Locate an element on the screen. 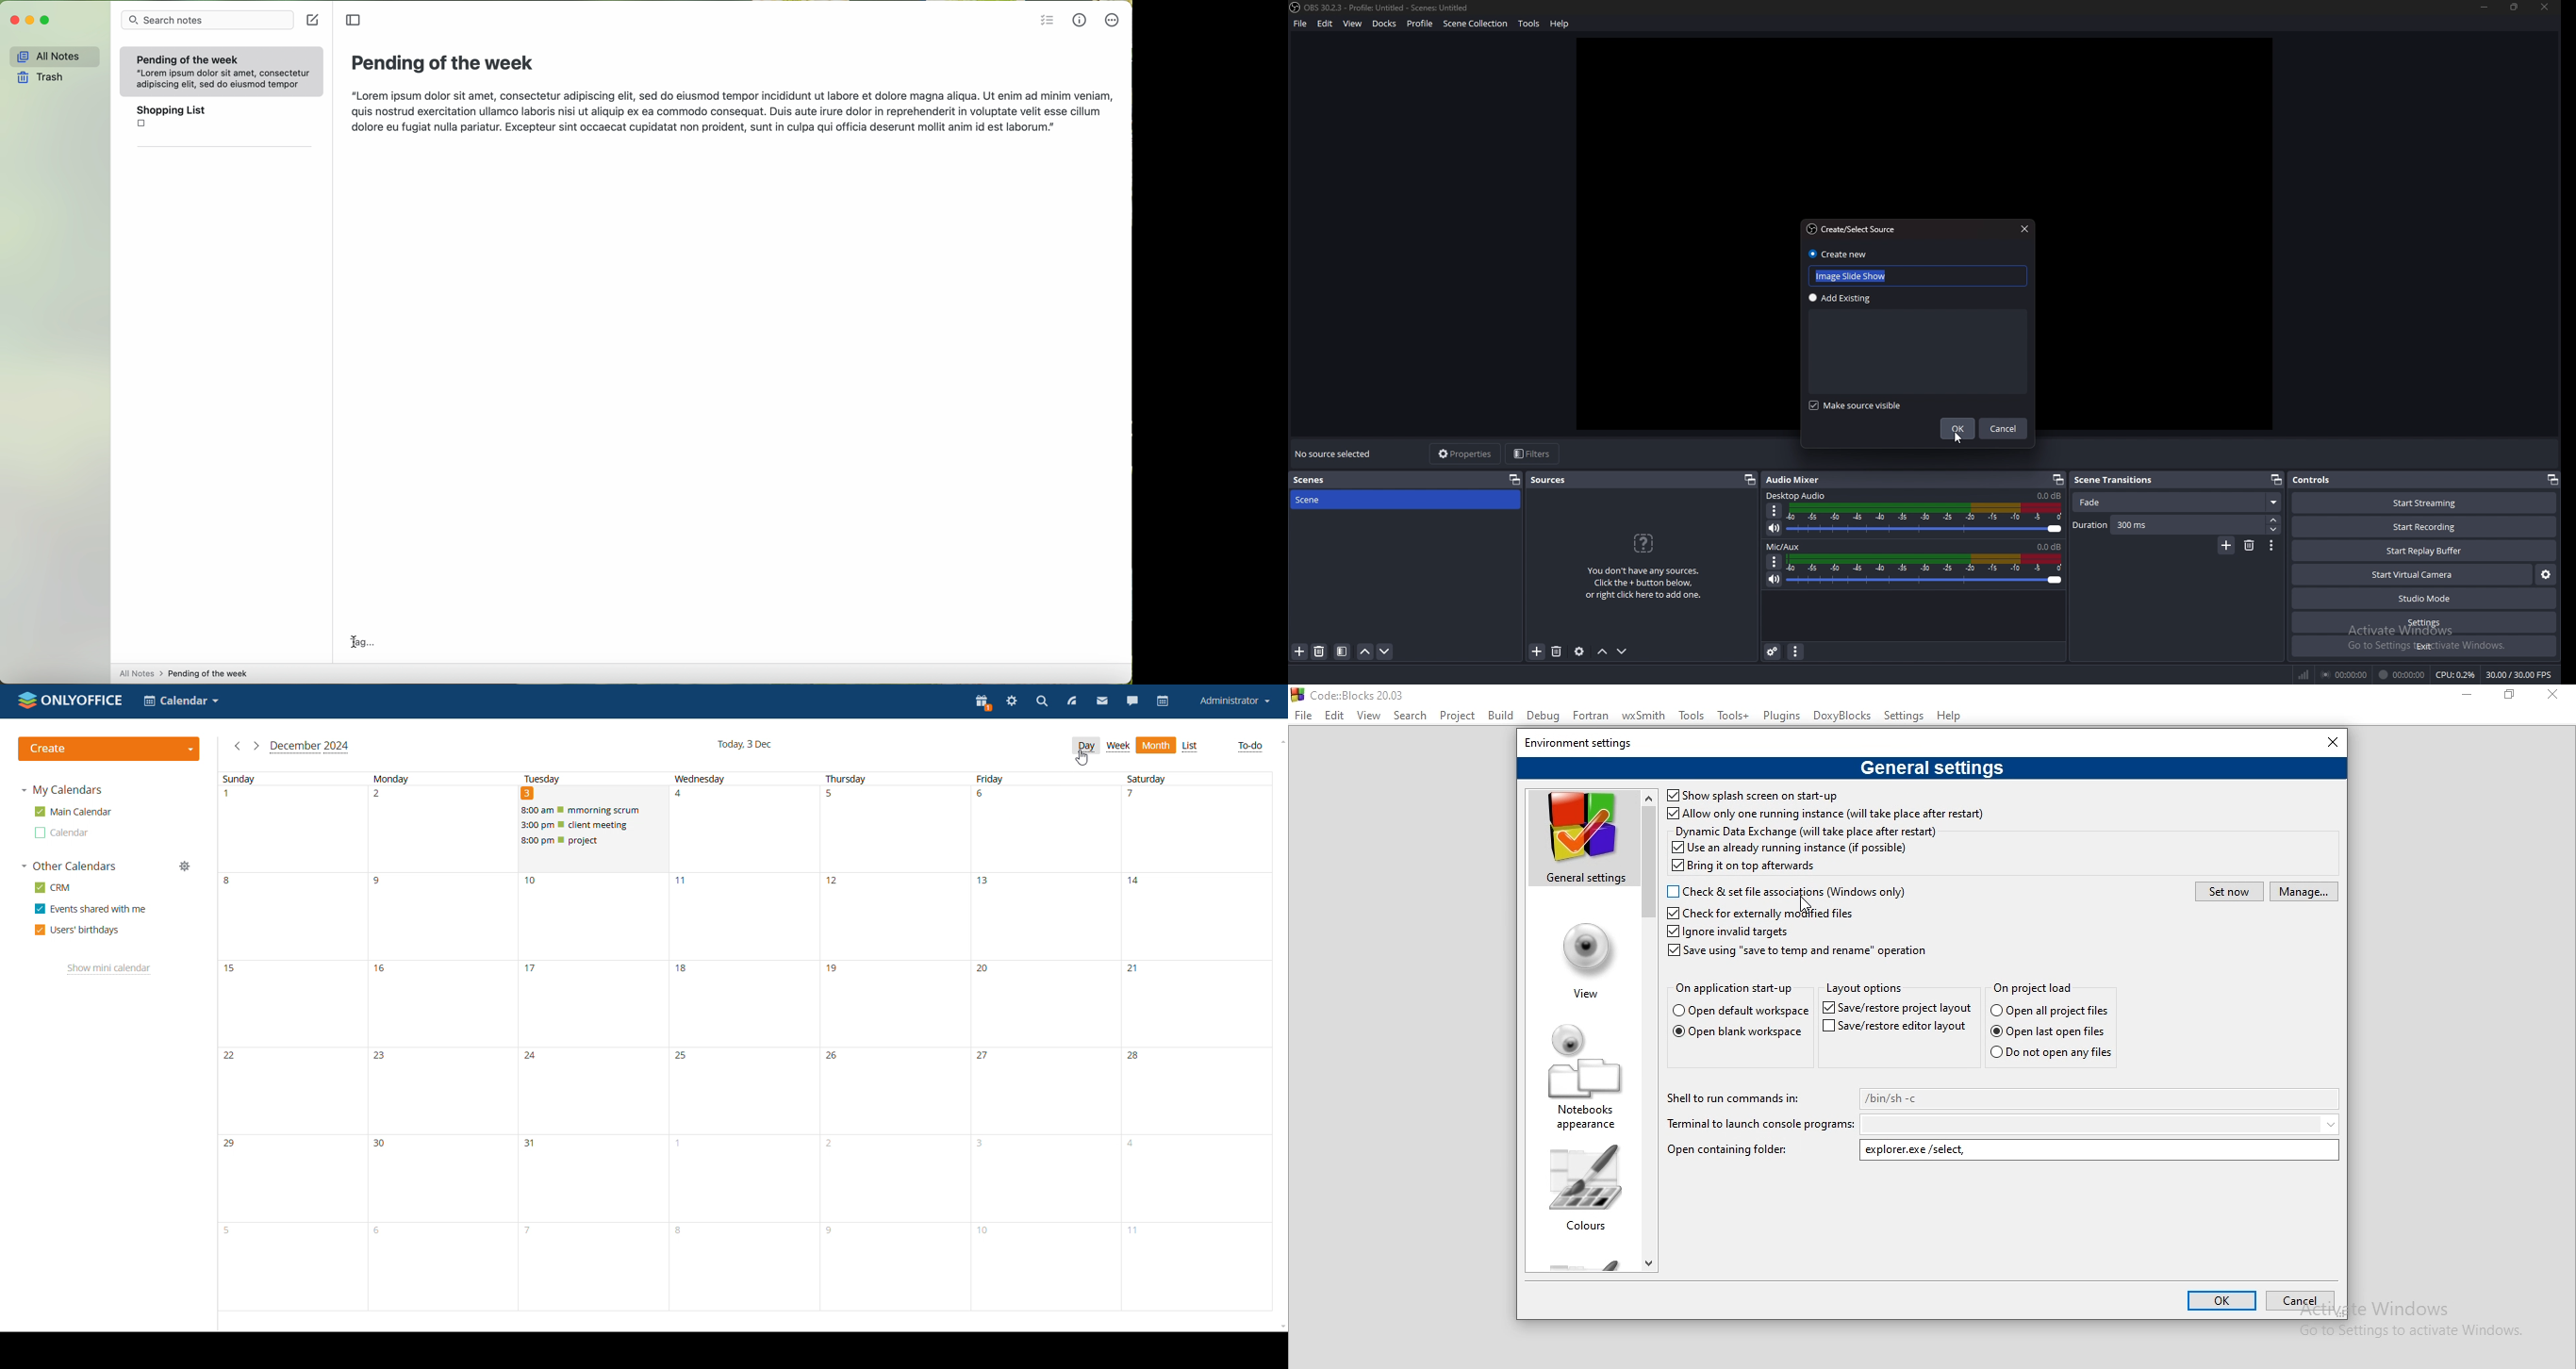  Search is located at coordinates (1412, 717).